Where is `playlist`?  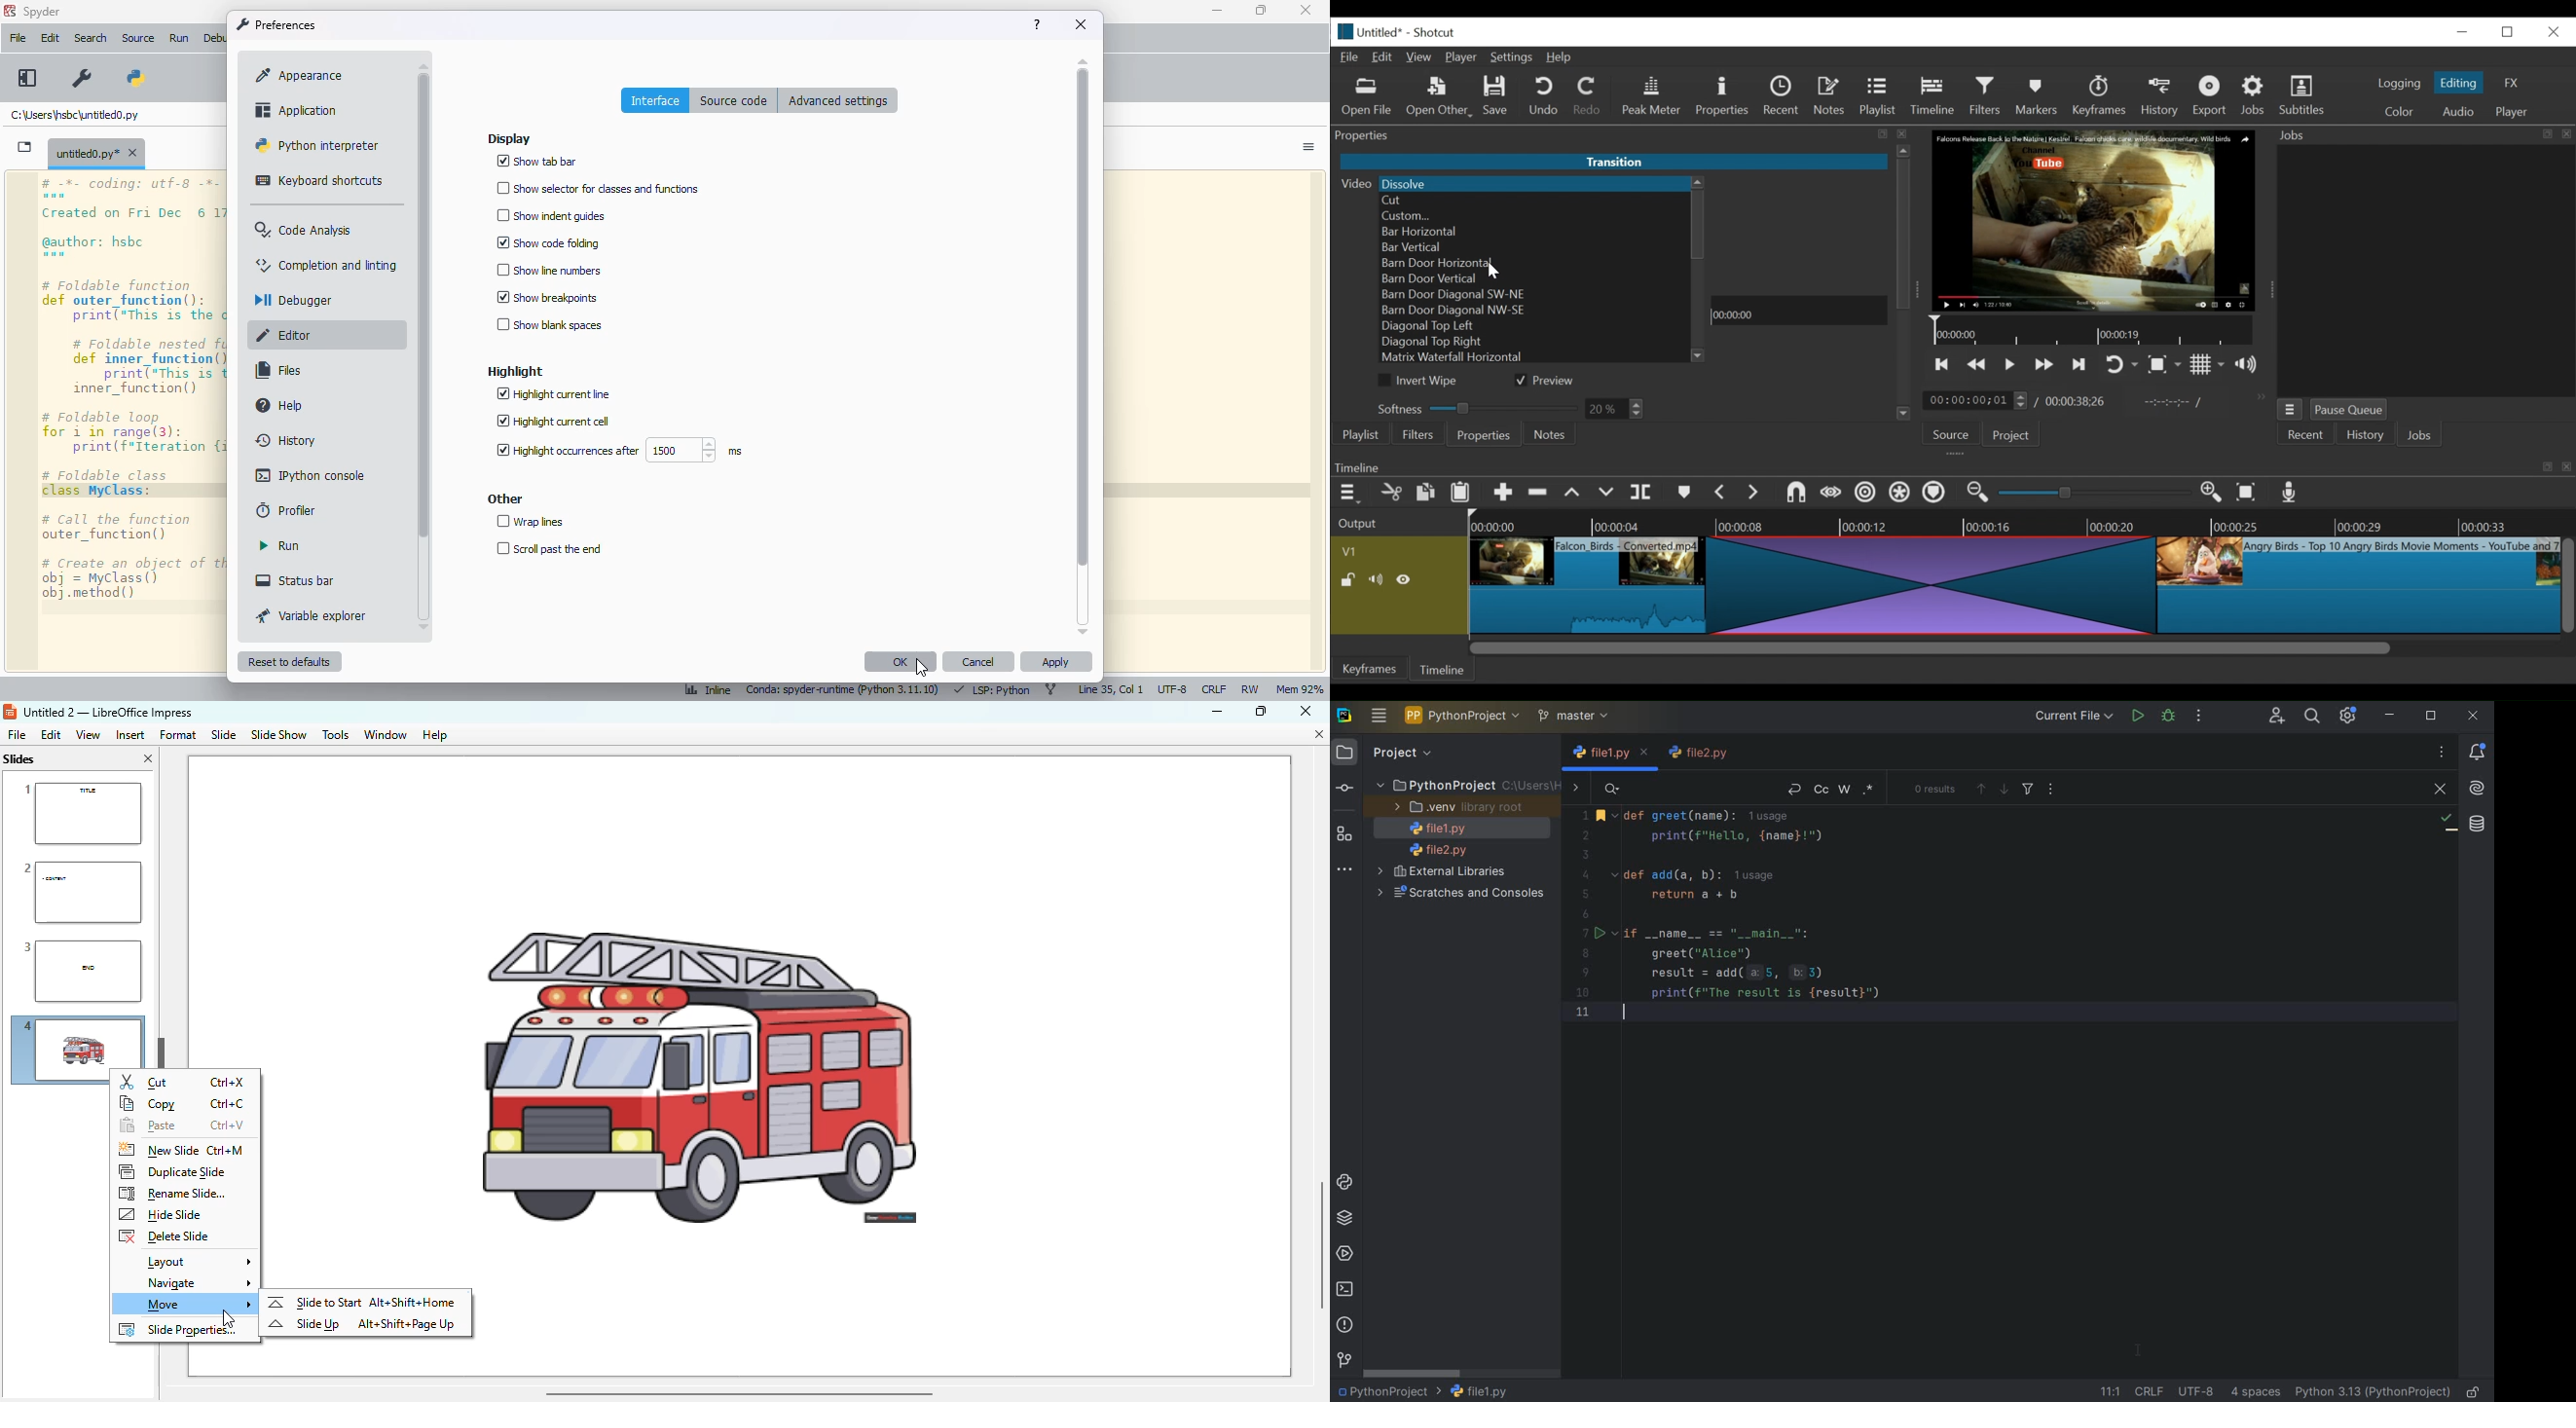 playlist is located at coordinates (1360, 435).